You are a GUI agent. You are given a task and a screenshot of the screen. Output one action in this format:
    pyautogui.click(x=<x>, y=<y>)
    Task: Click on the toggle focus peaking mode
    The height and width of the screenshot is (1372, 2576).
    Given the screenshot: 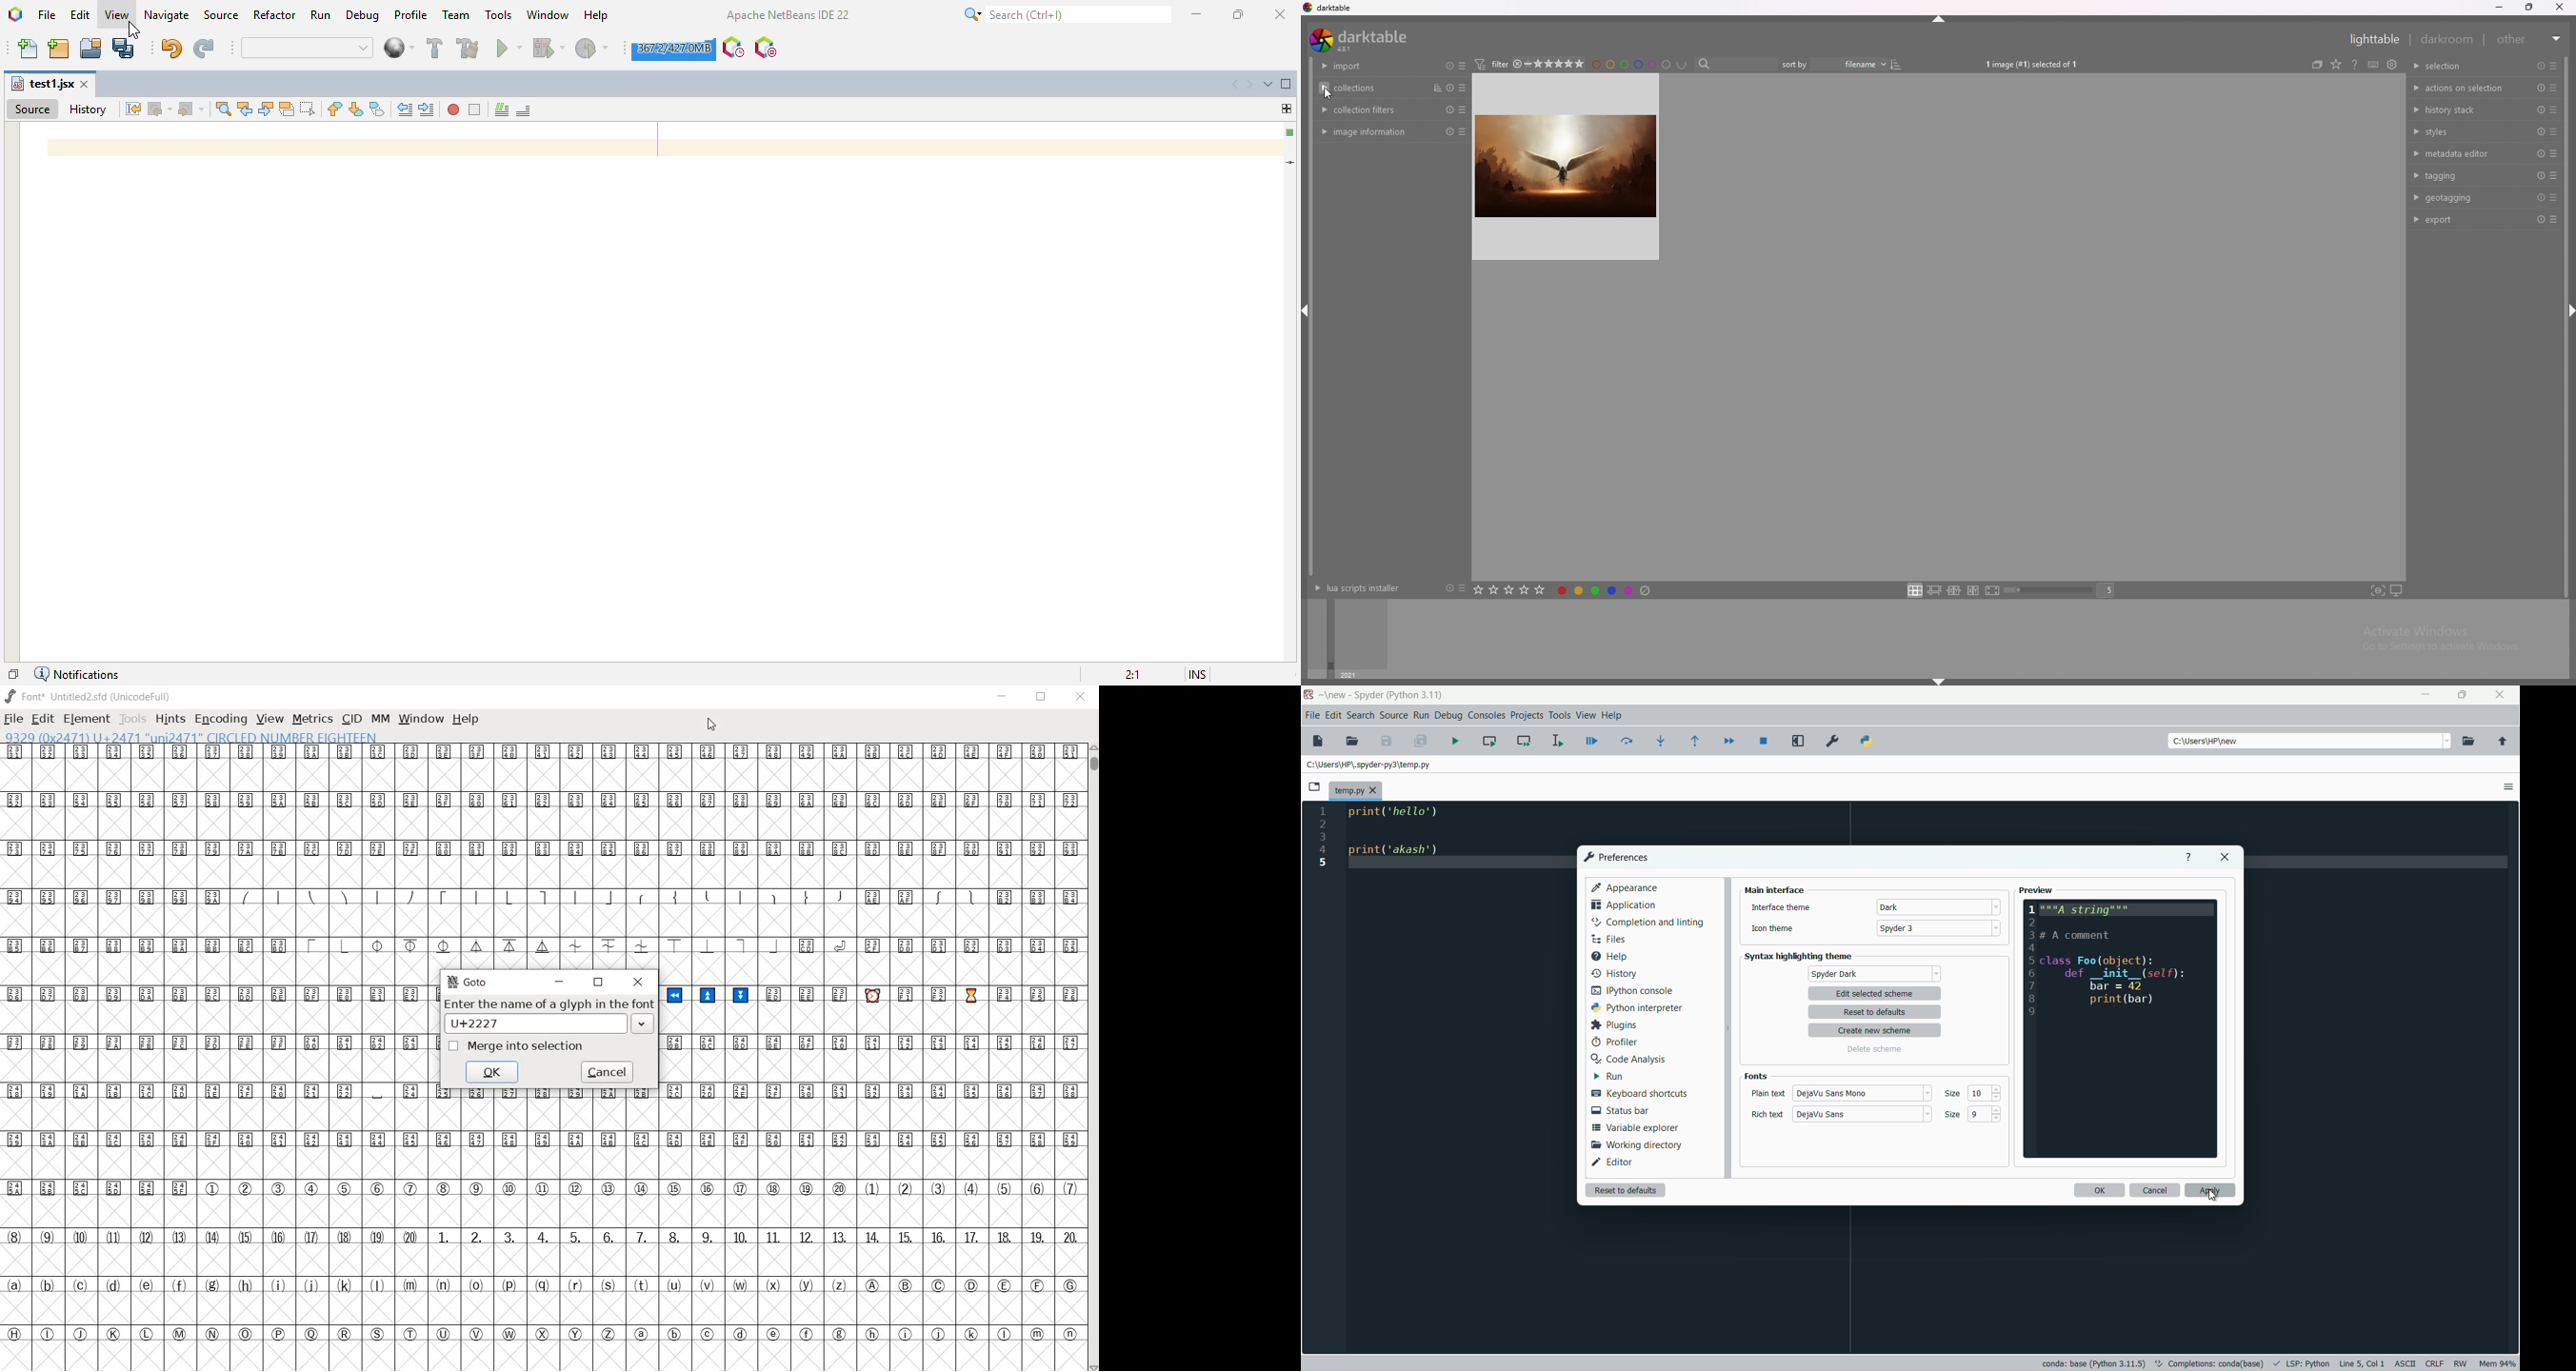 What is the action you would take?
    pyautogui.click(x=2378, y=591)
    